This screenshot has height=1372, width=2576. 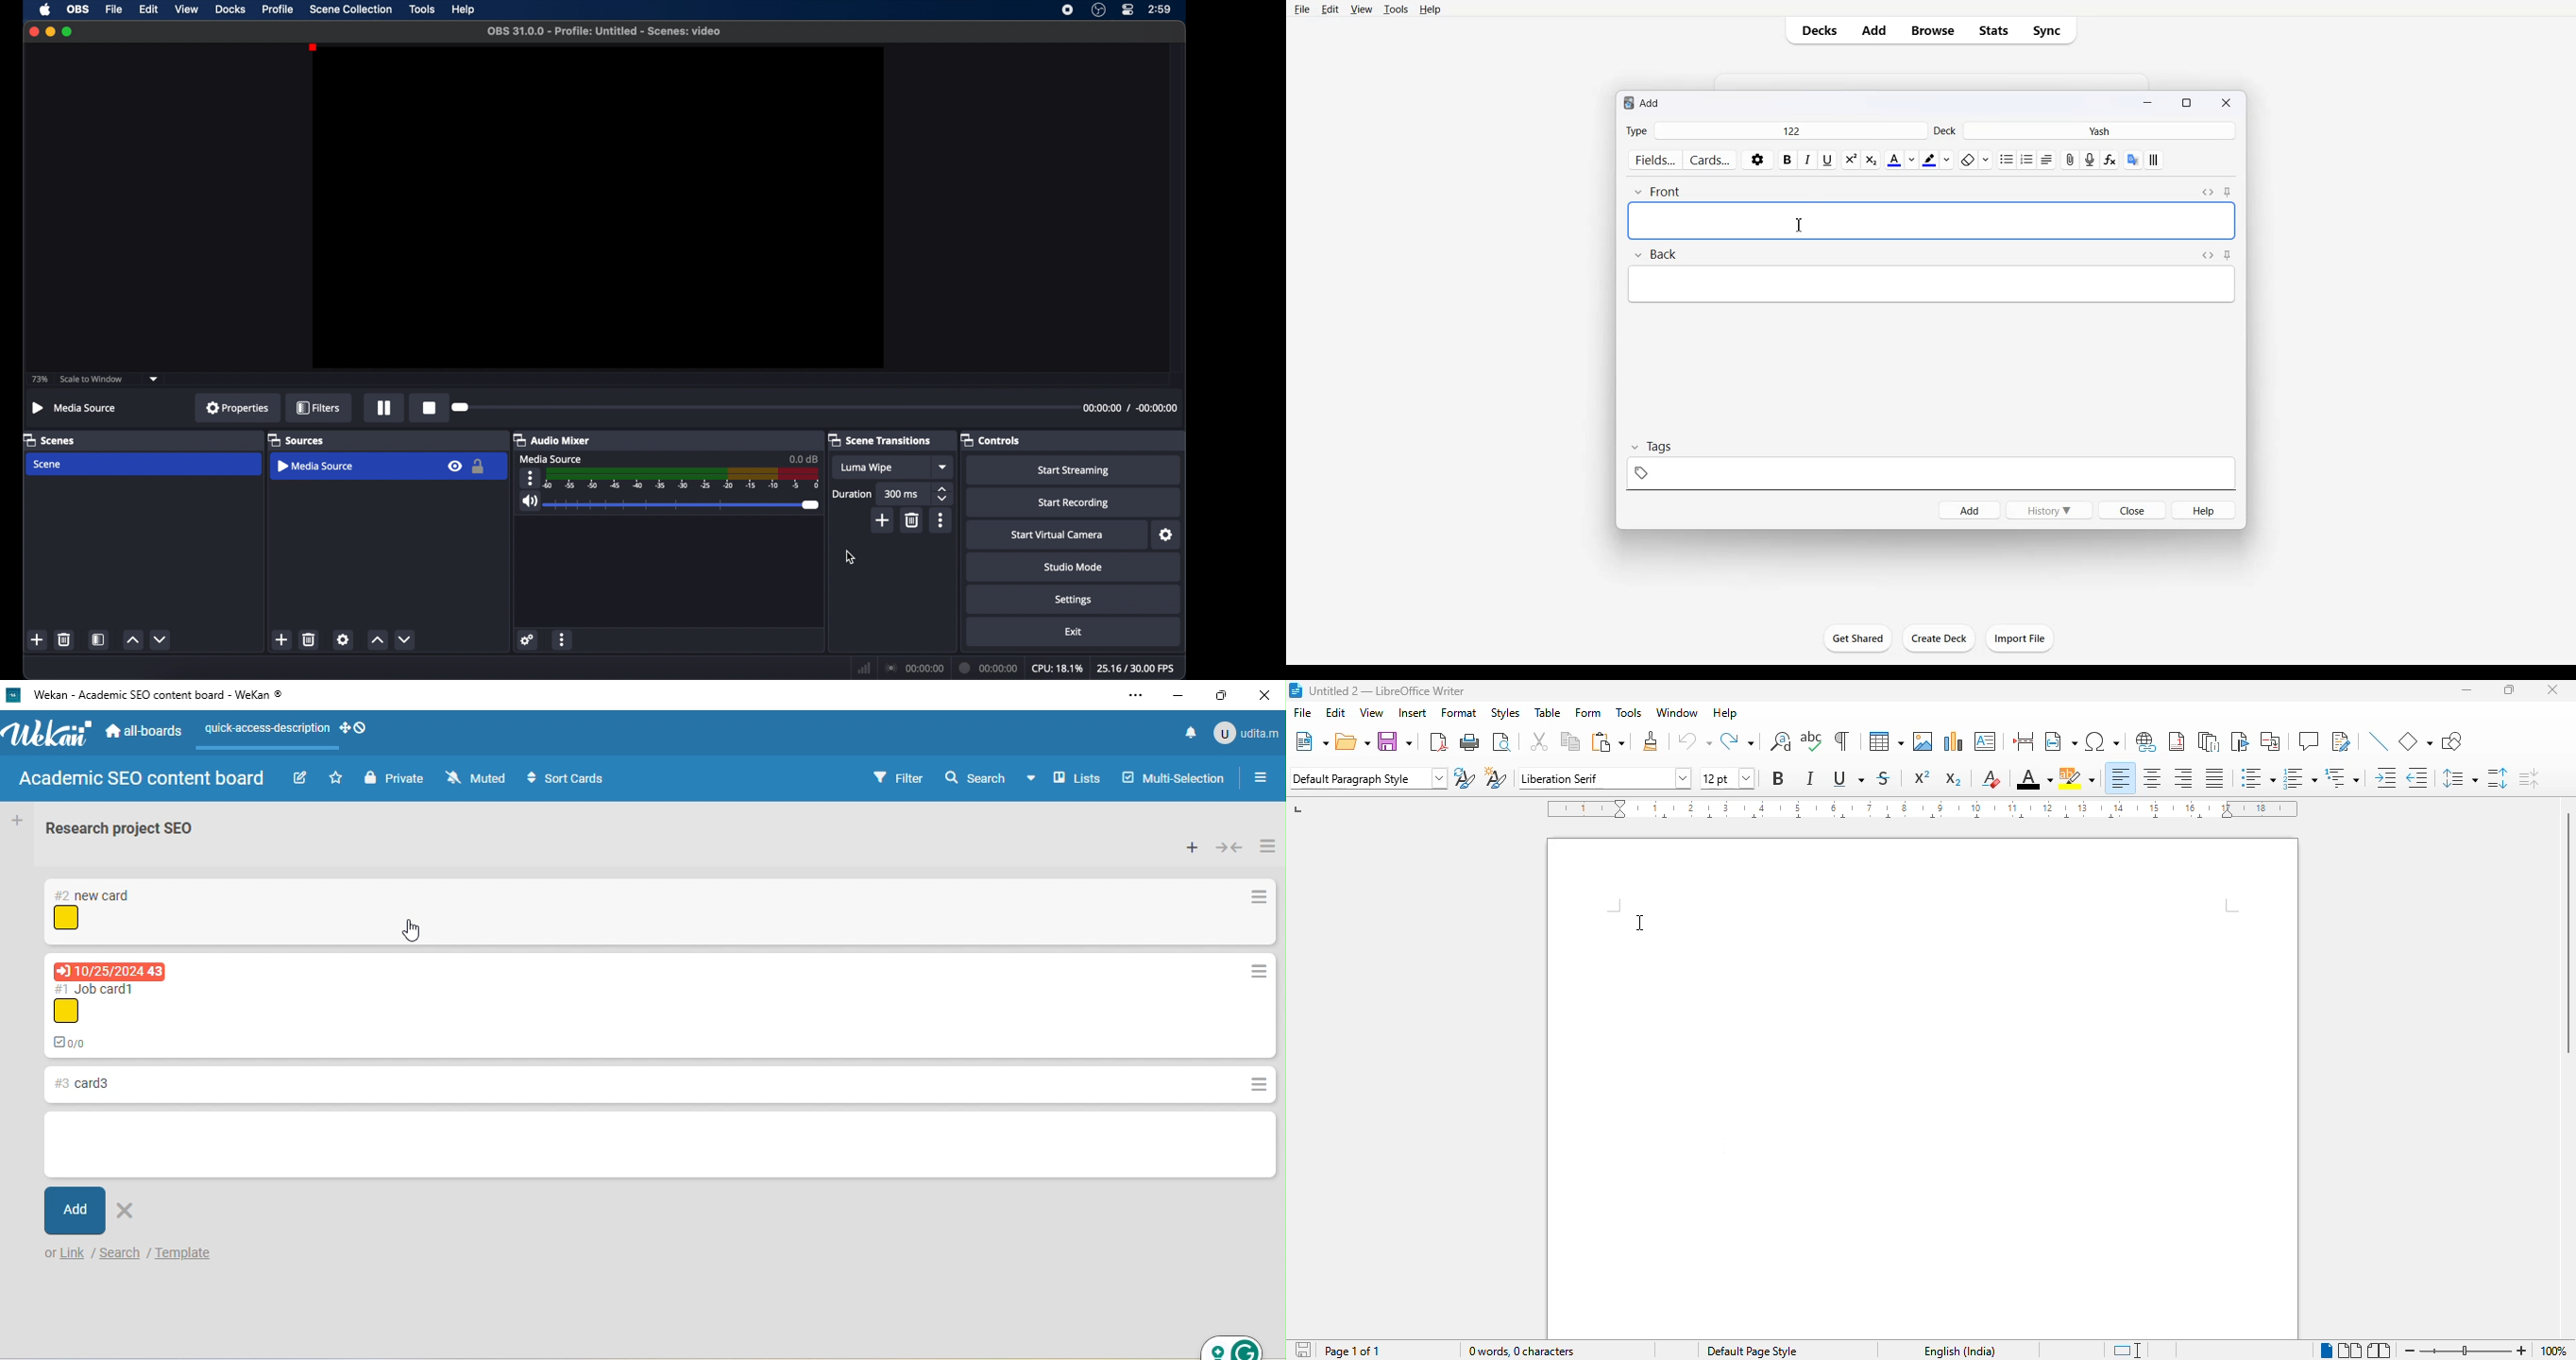 What do you see at coordinates (1900, 160) in the screenshot?
I see `Text color` at bounding box center [1900, 160].